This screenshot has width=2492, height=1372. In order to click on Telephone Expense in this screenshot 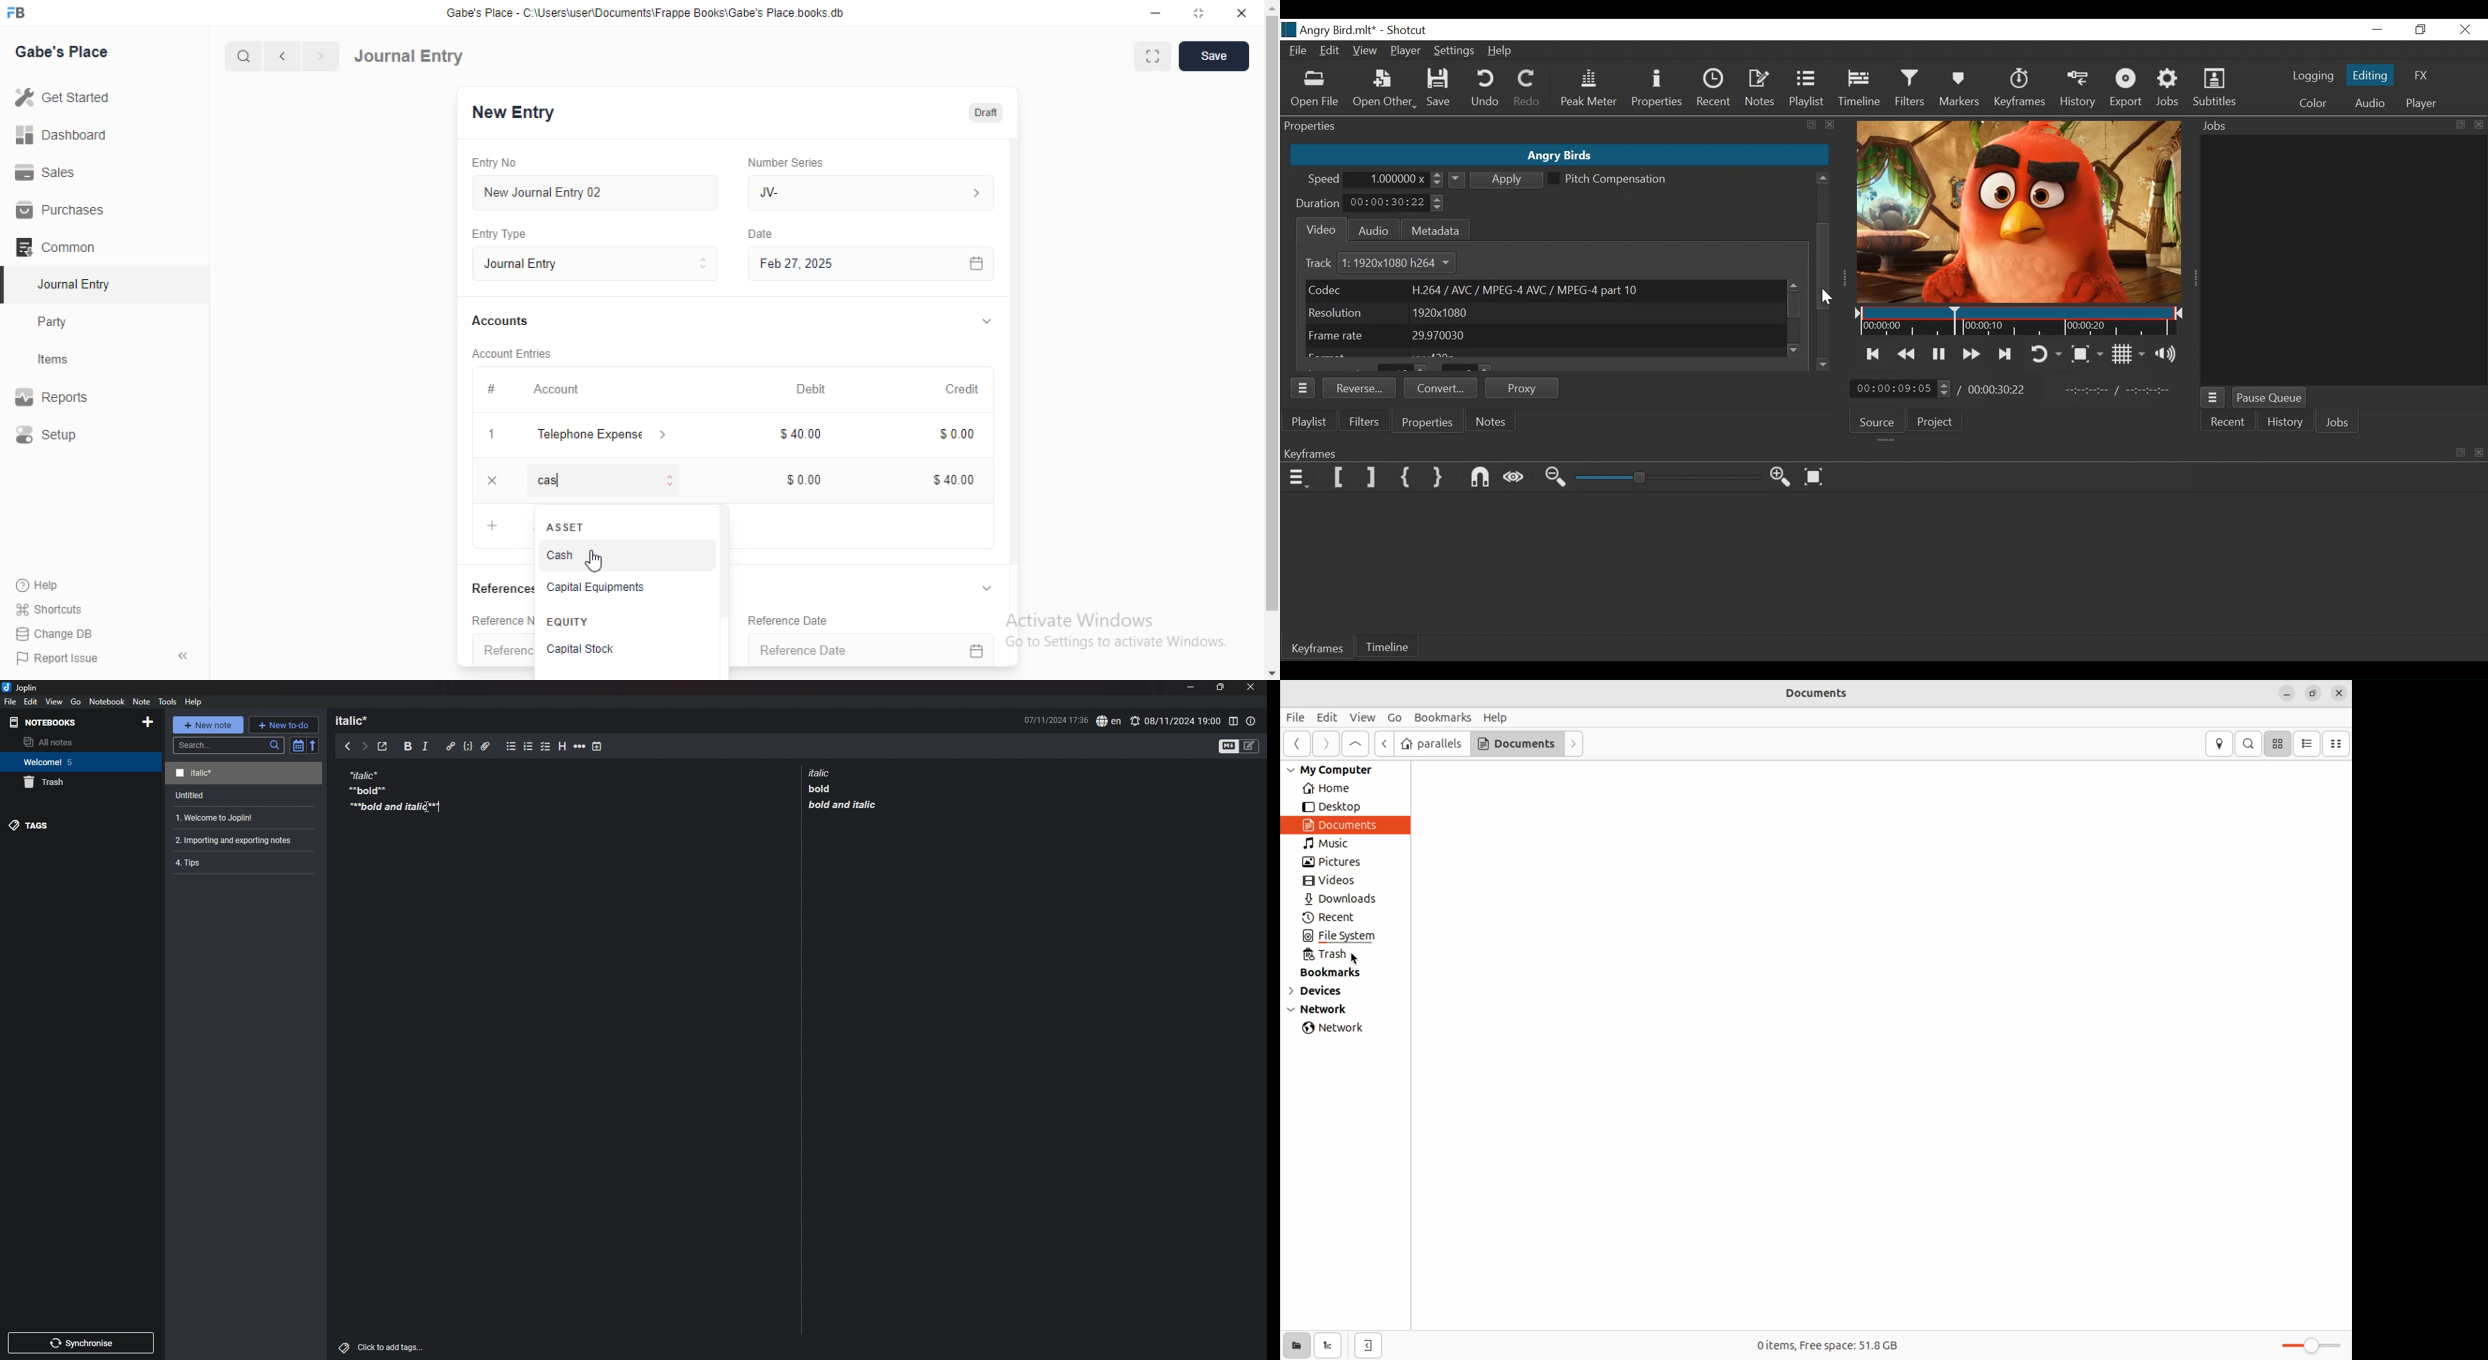, I will do `click(611, 433)`.